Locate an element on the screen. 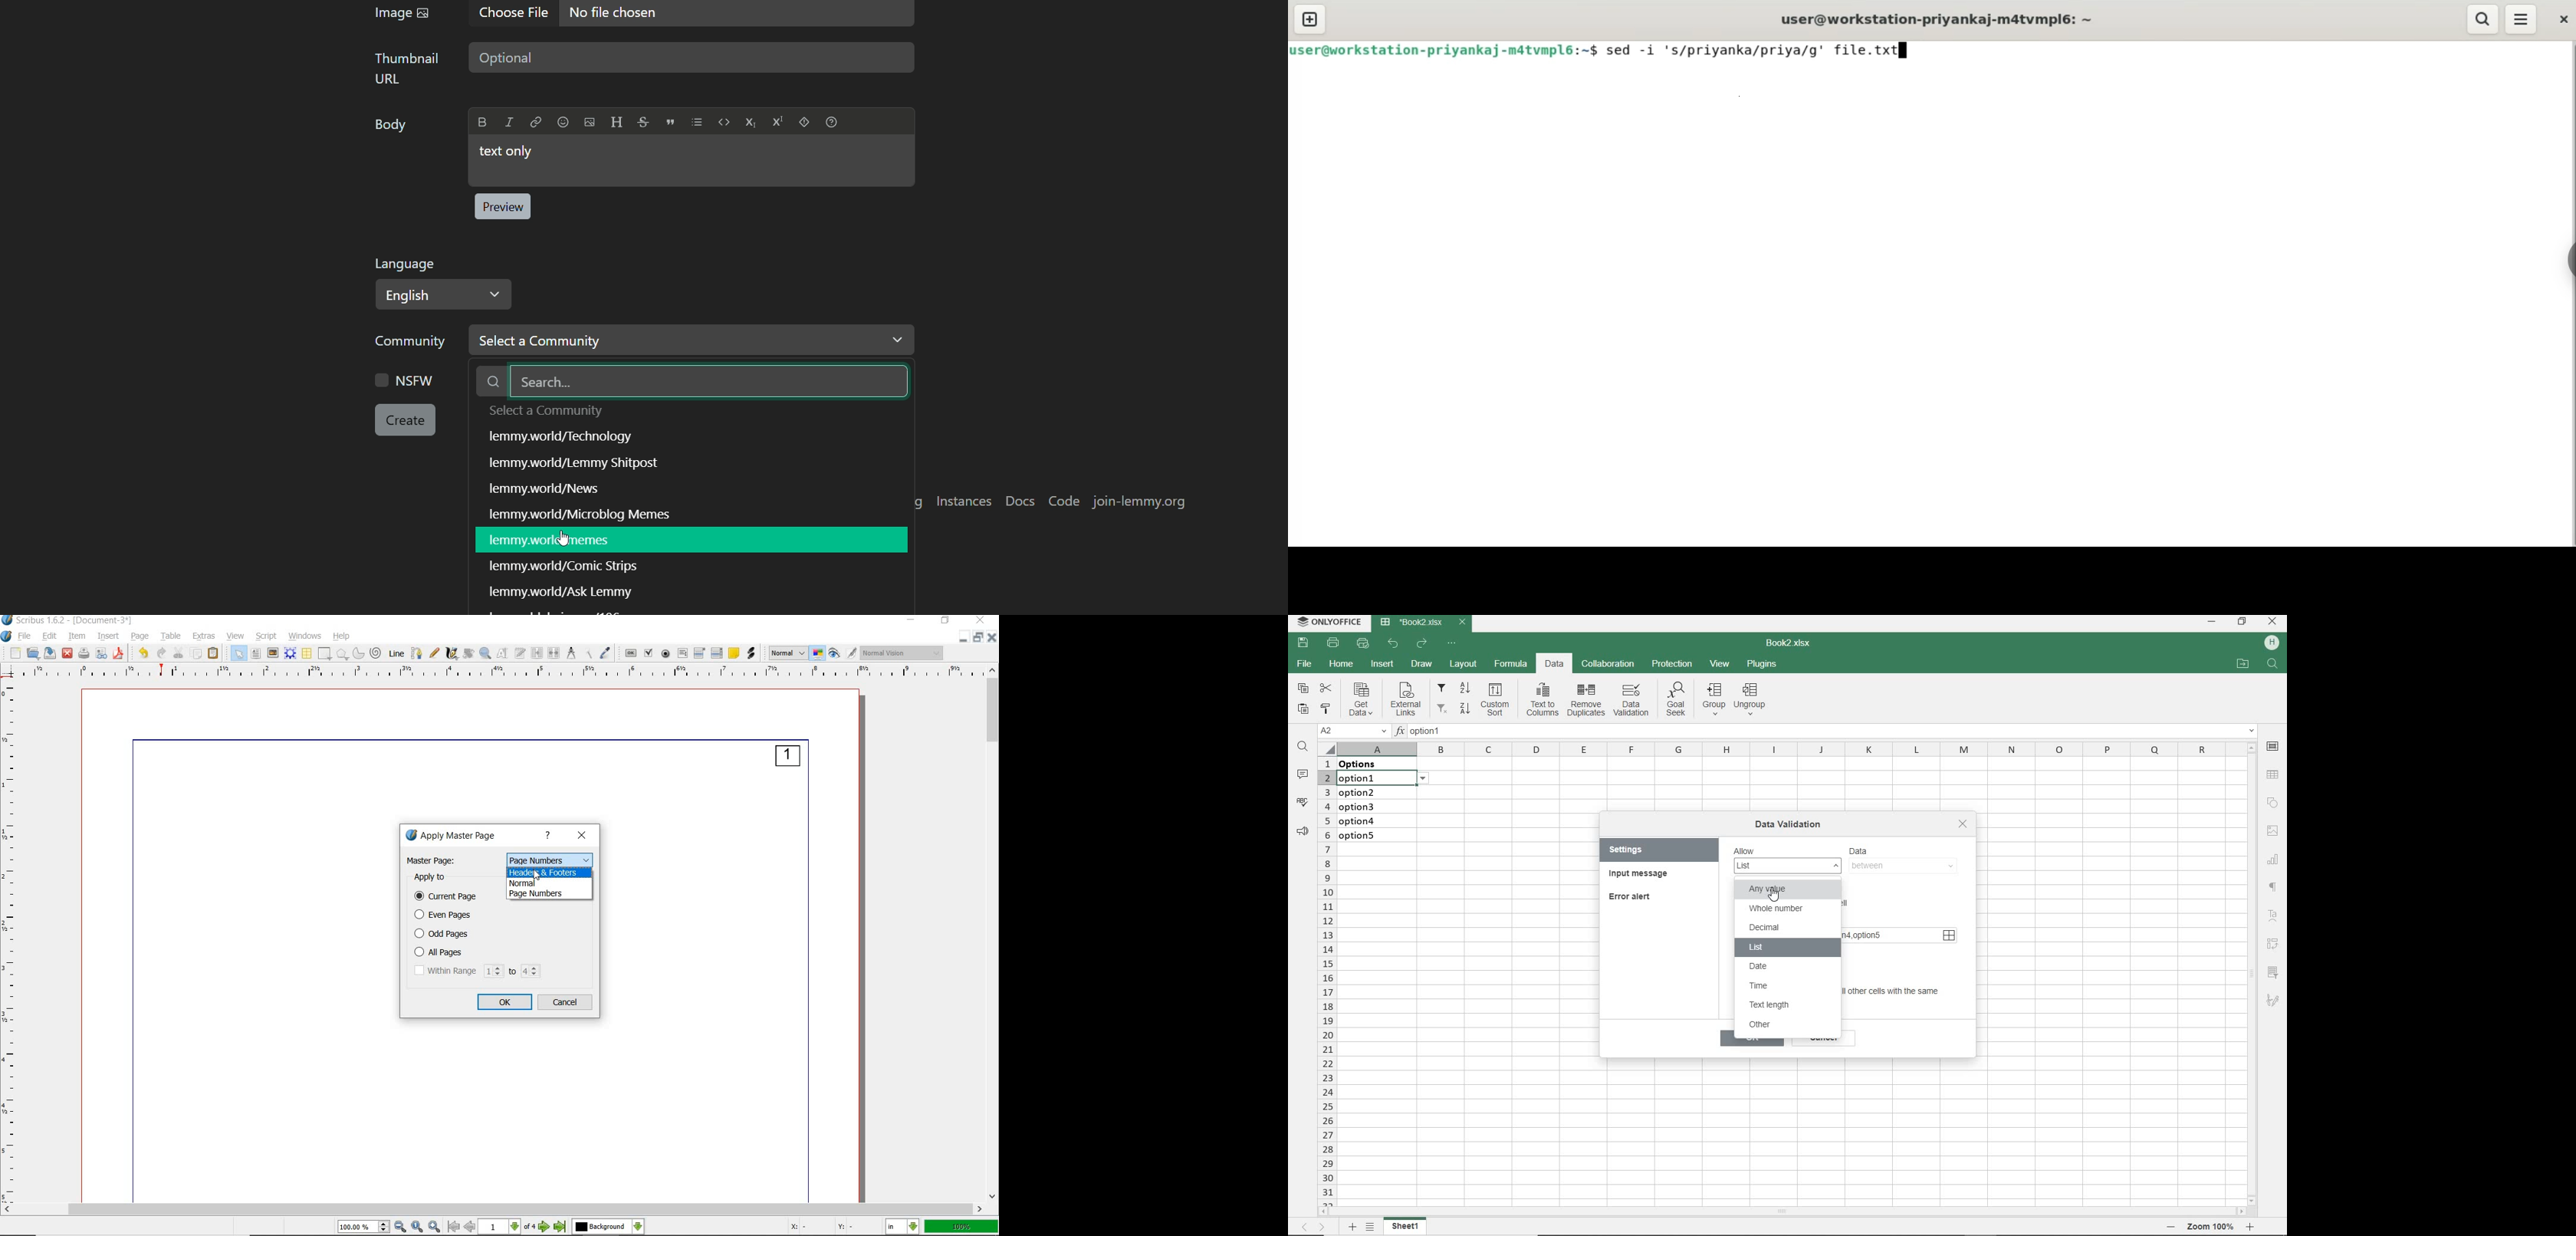  Body is located at coordinates (395, 124).